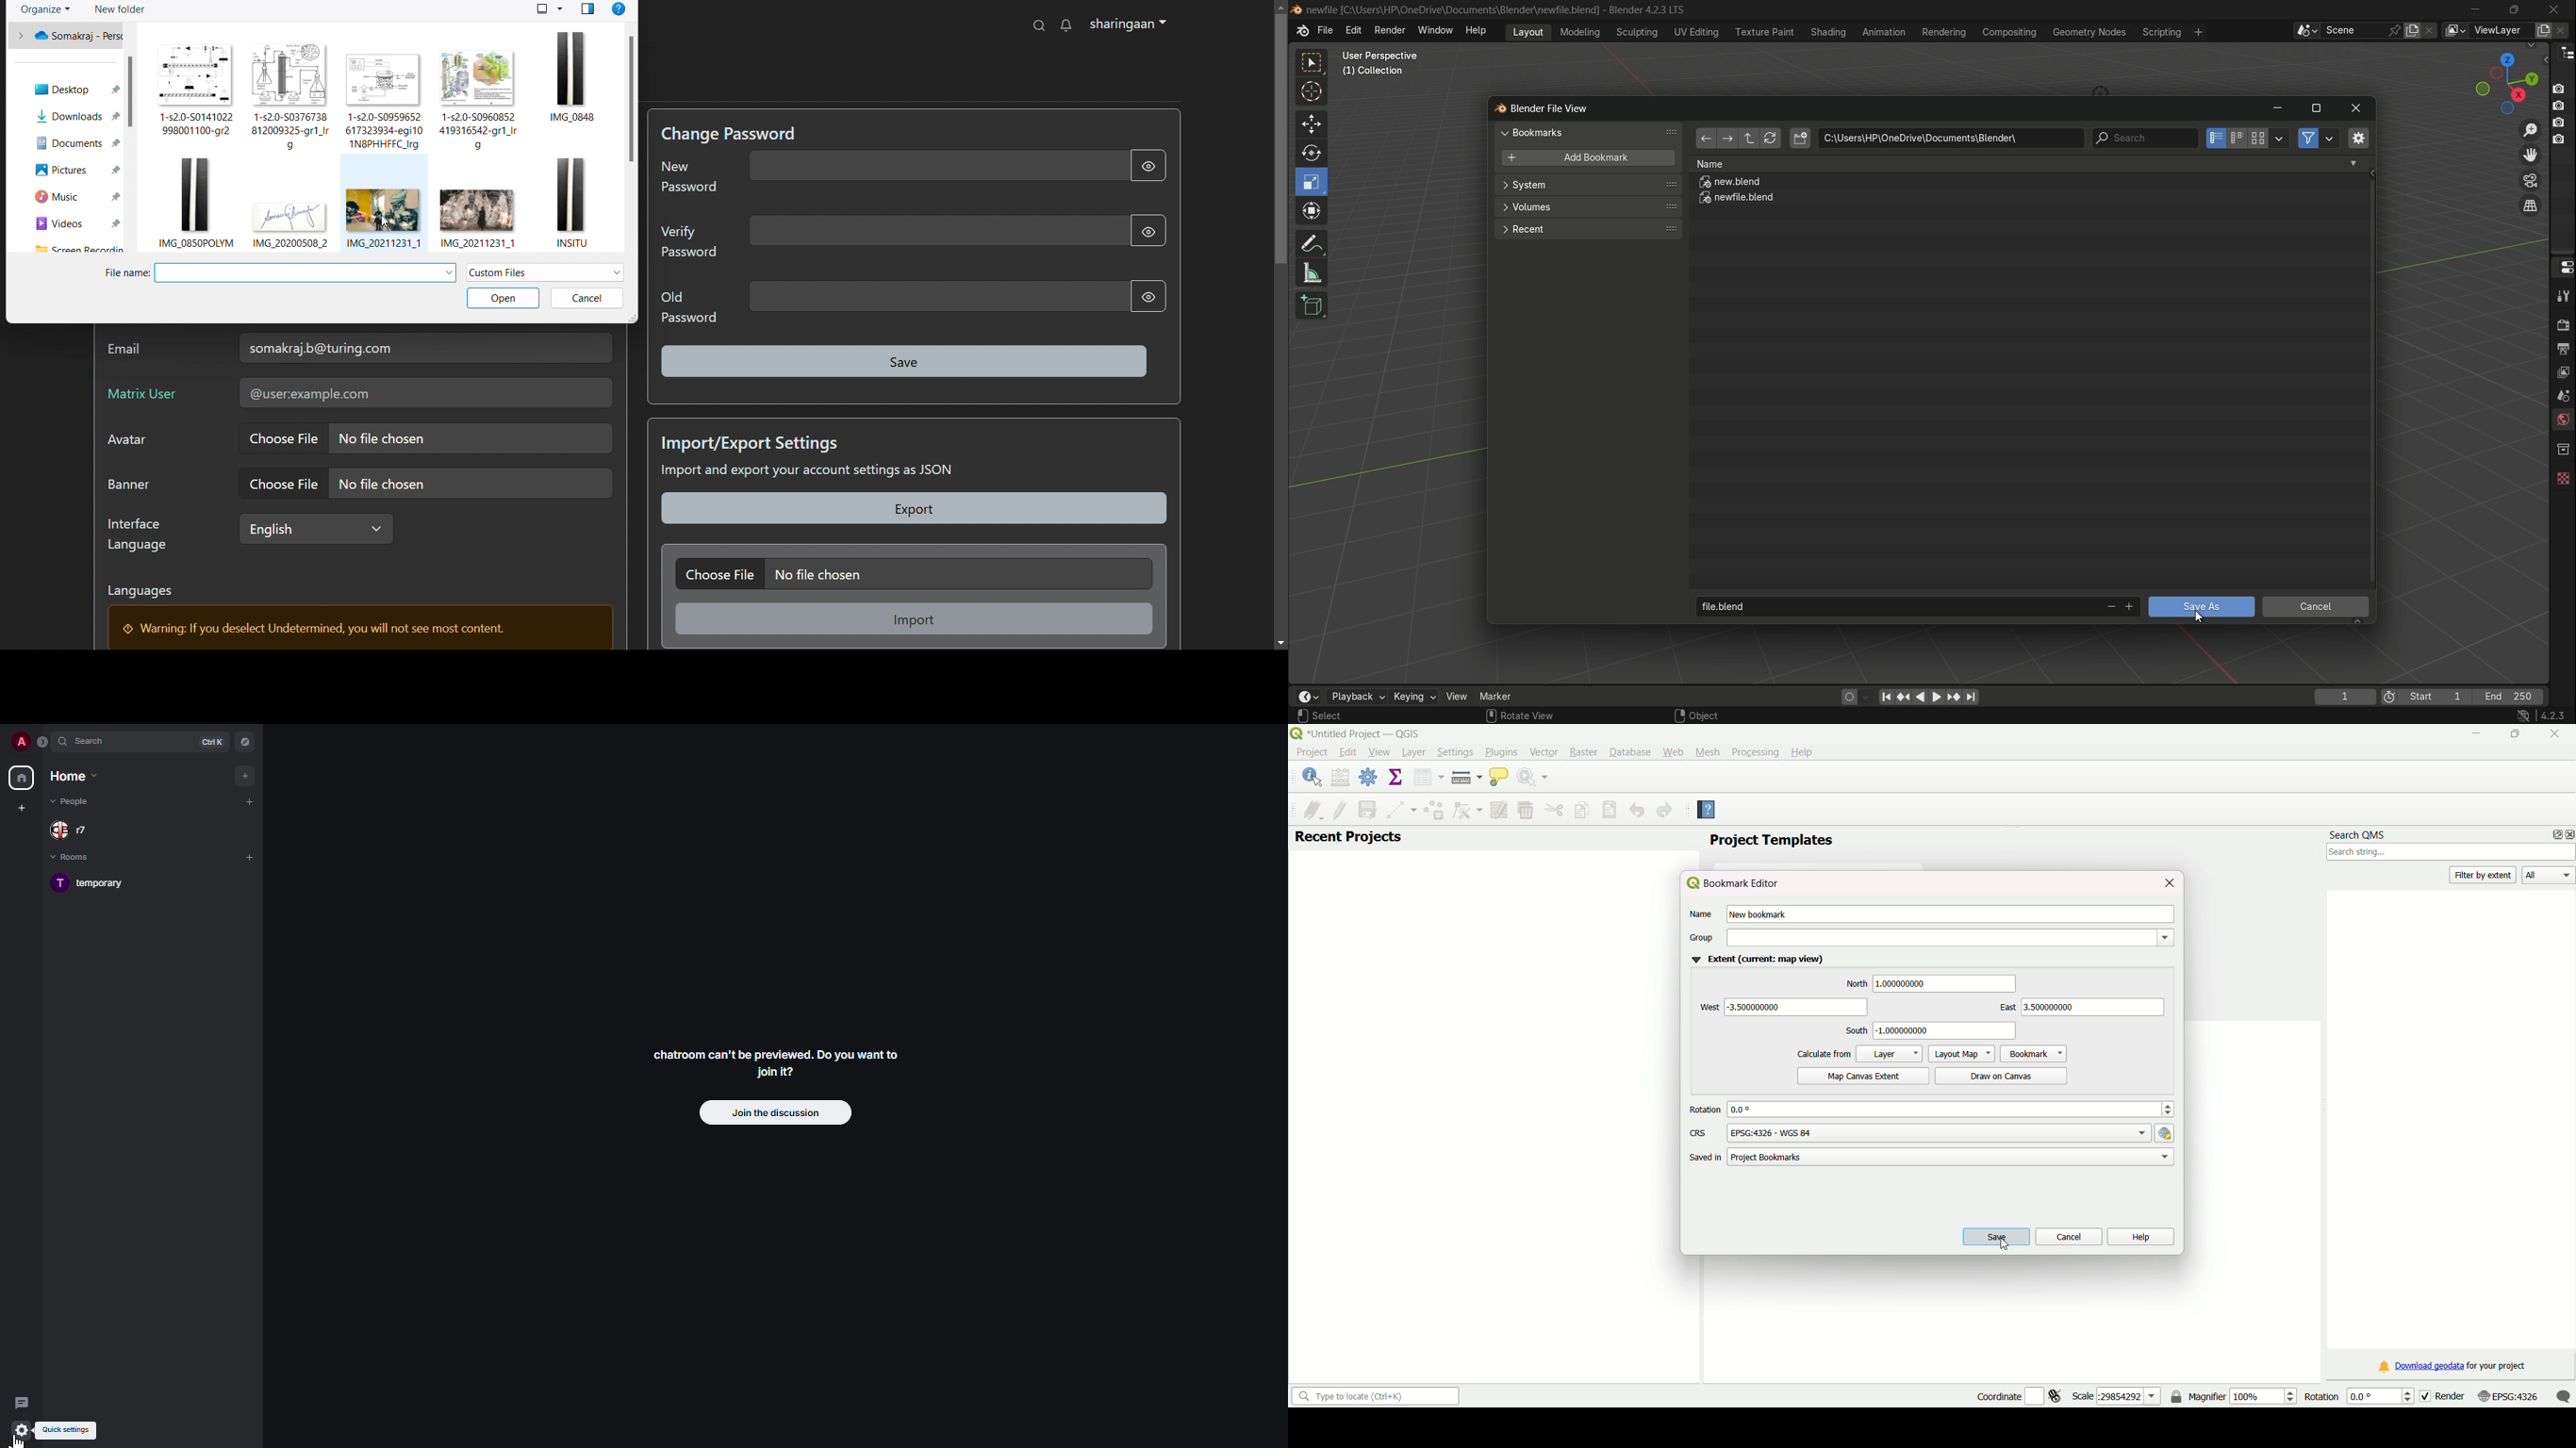  Describe the element at coordinates (2415, 30) in the screenshot. I see `new scene` at that location.